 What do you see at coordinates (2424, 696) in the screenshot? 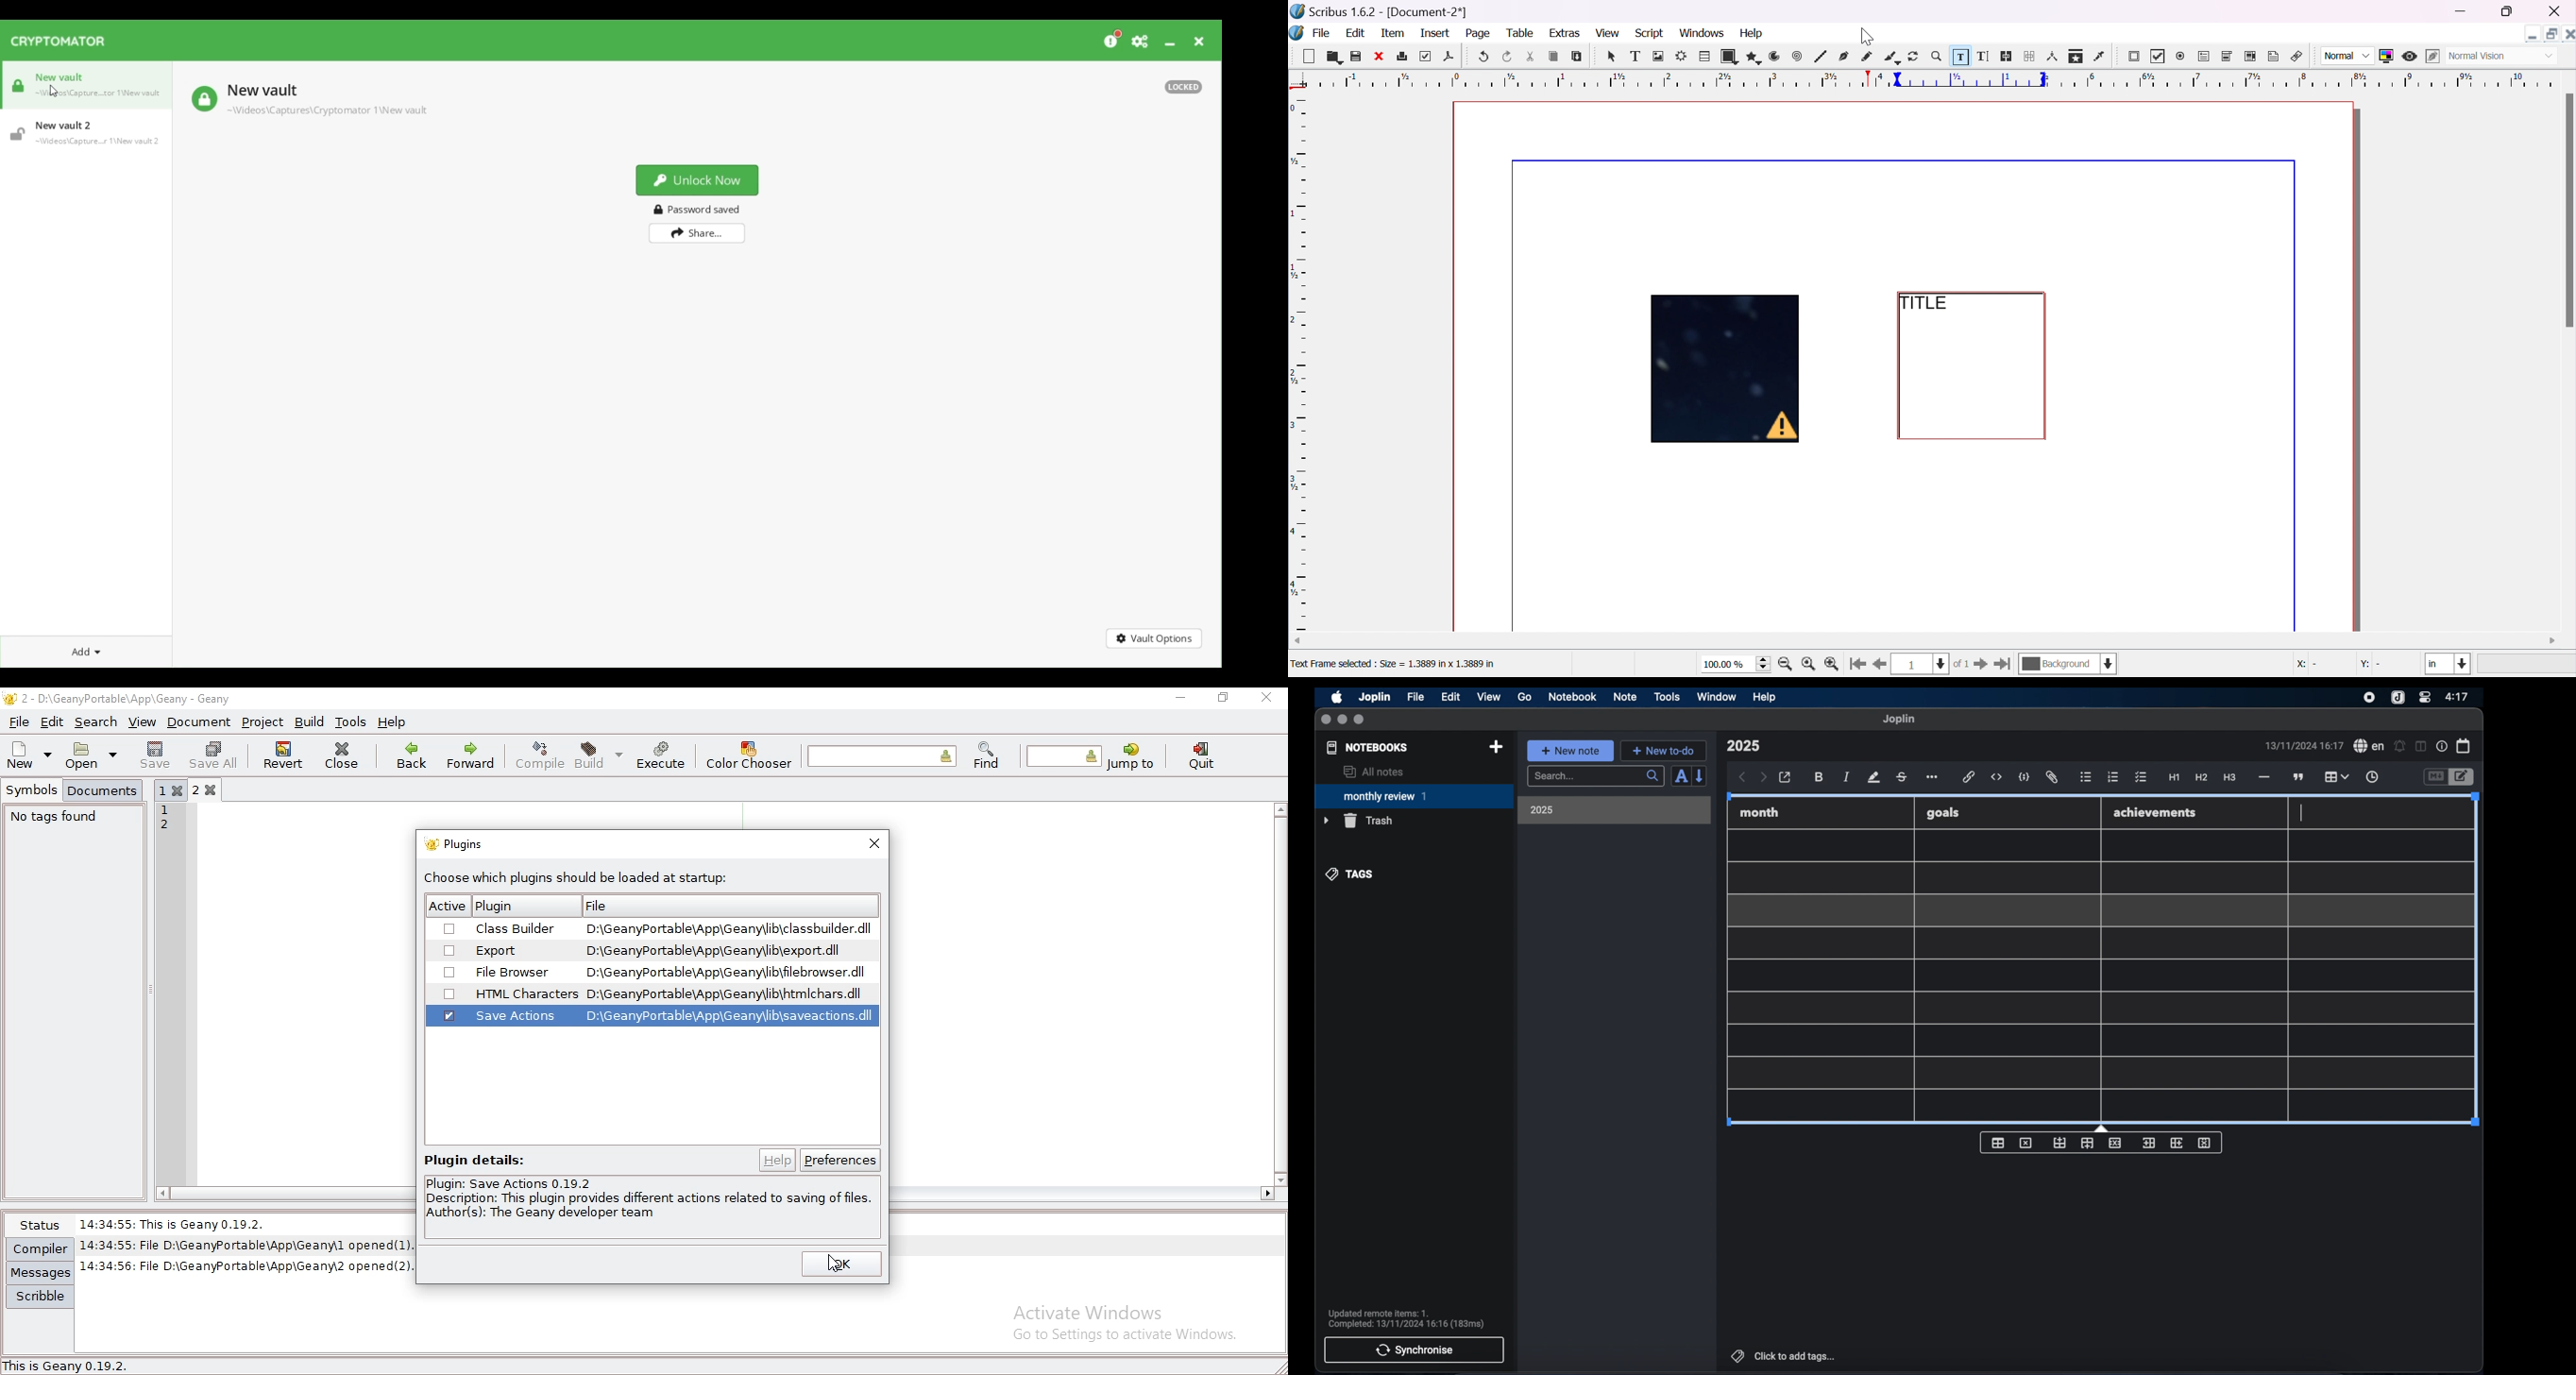
I see `control center` at bounding box center [2424, 696].